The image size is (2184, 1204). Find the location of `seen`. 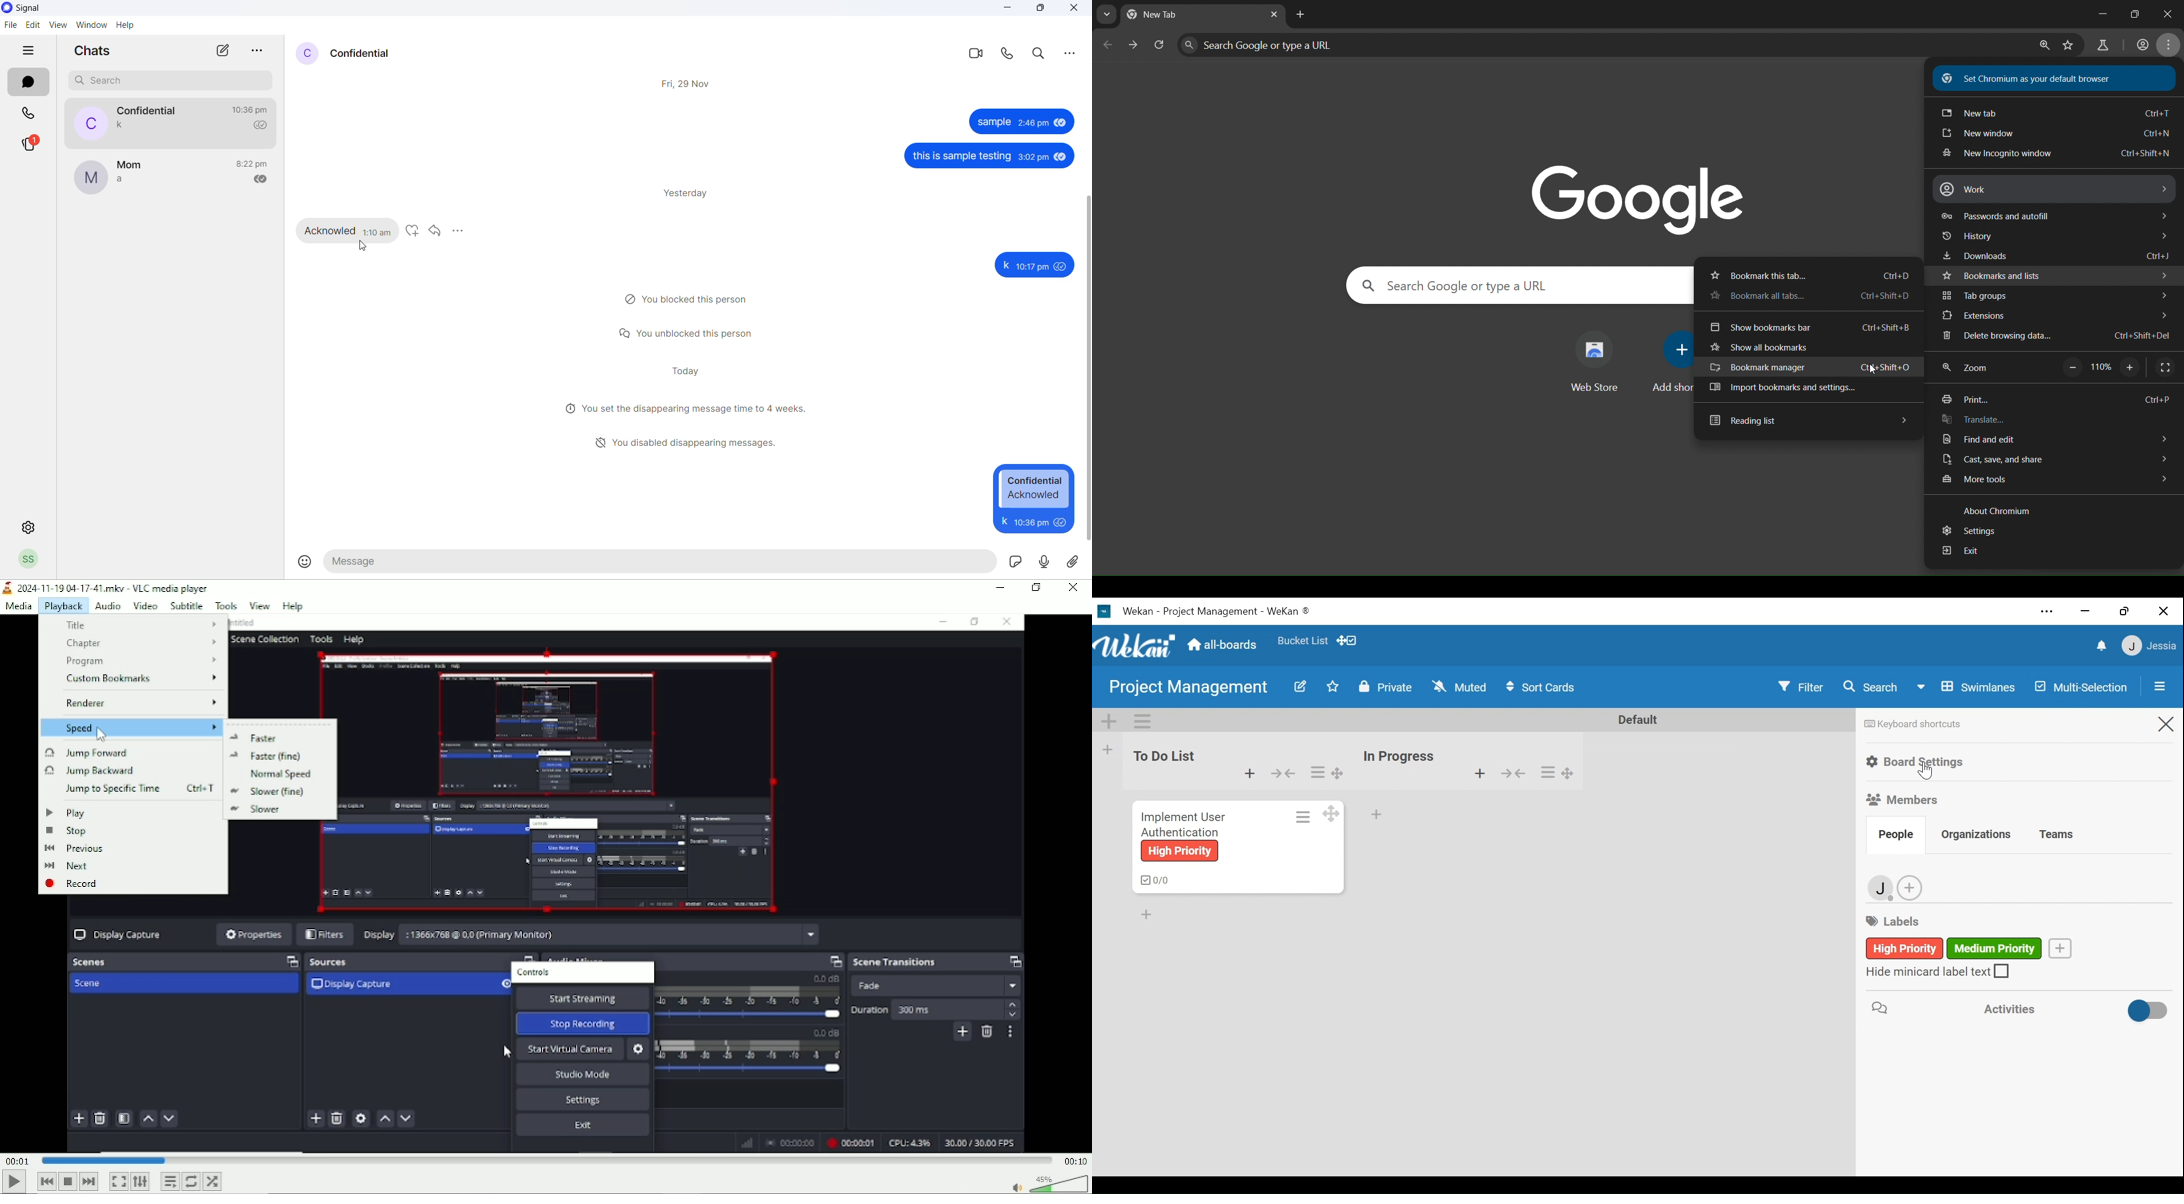

seen is located at coordinates (1063, 523).